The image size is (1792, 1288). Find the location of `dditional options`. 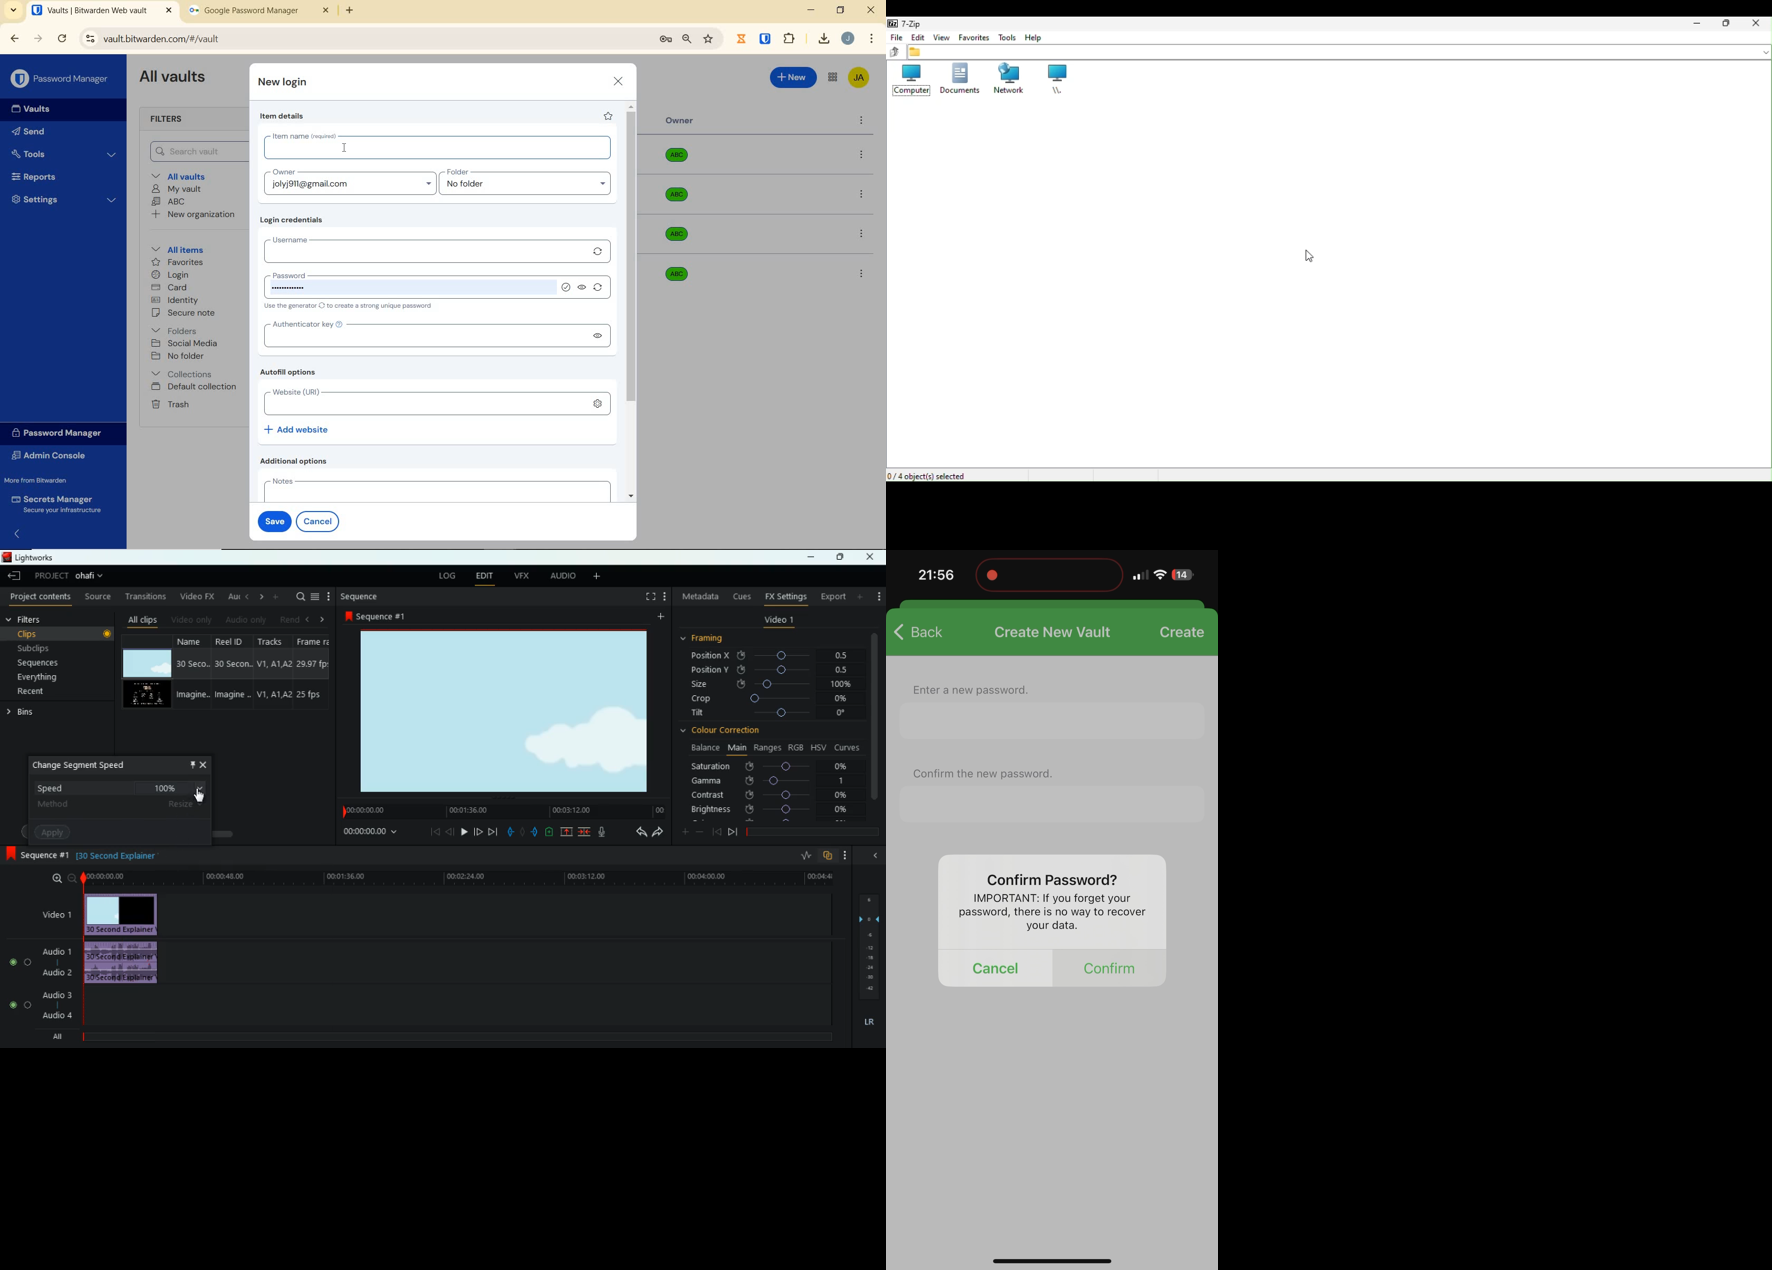

dditional options is located at coordinates (296, 461).